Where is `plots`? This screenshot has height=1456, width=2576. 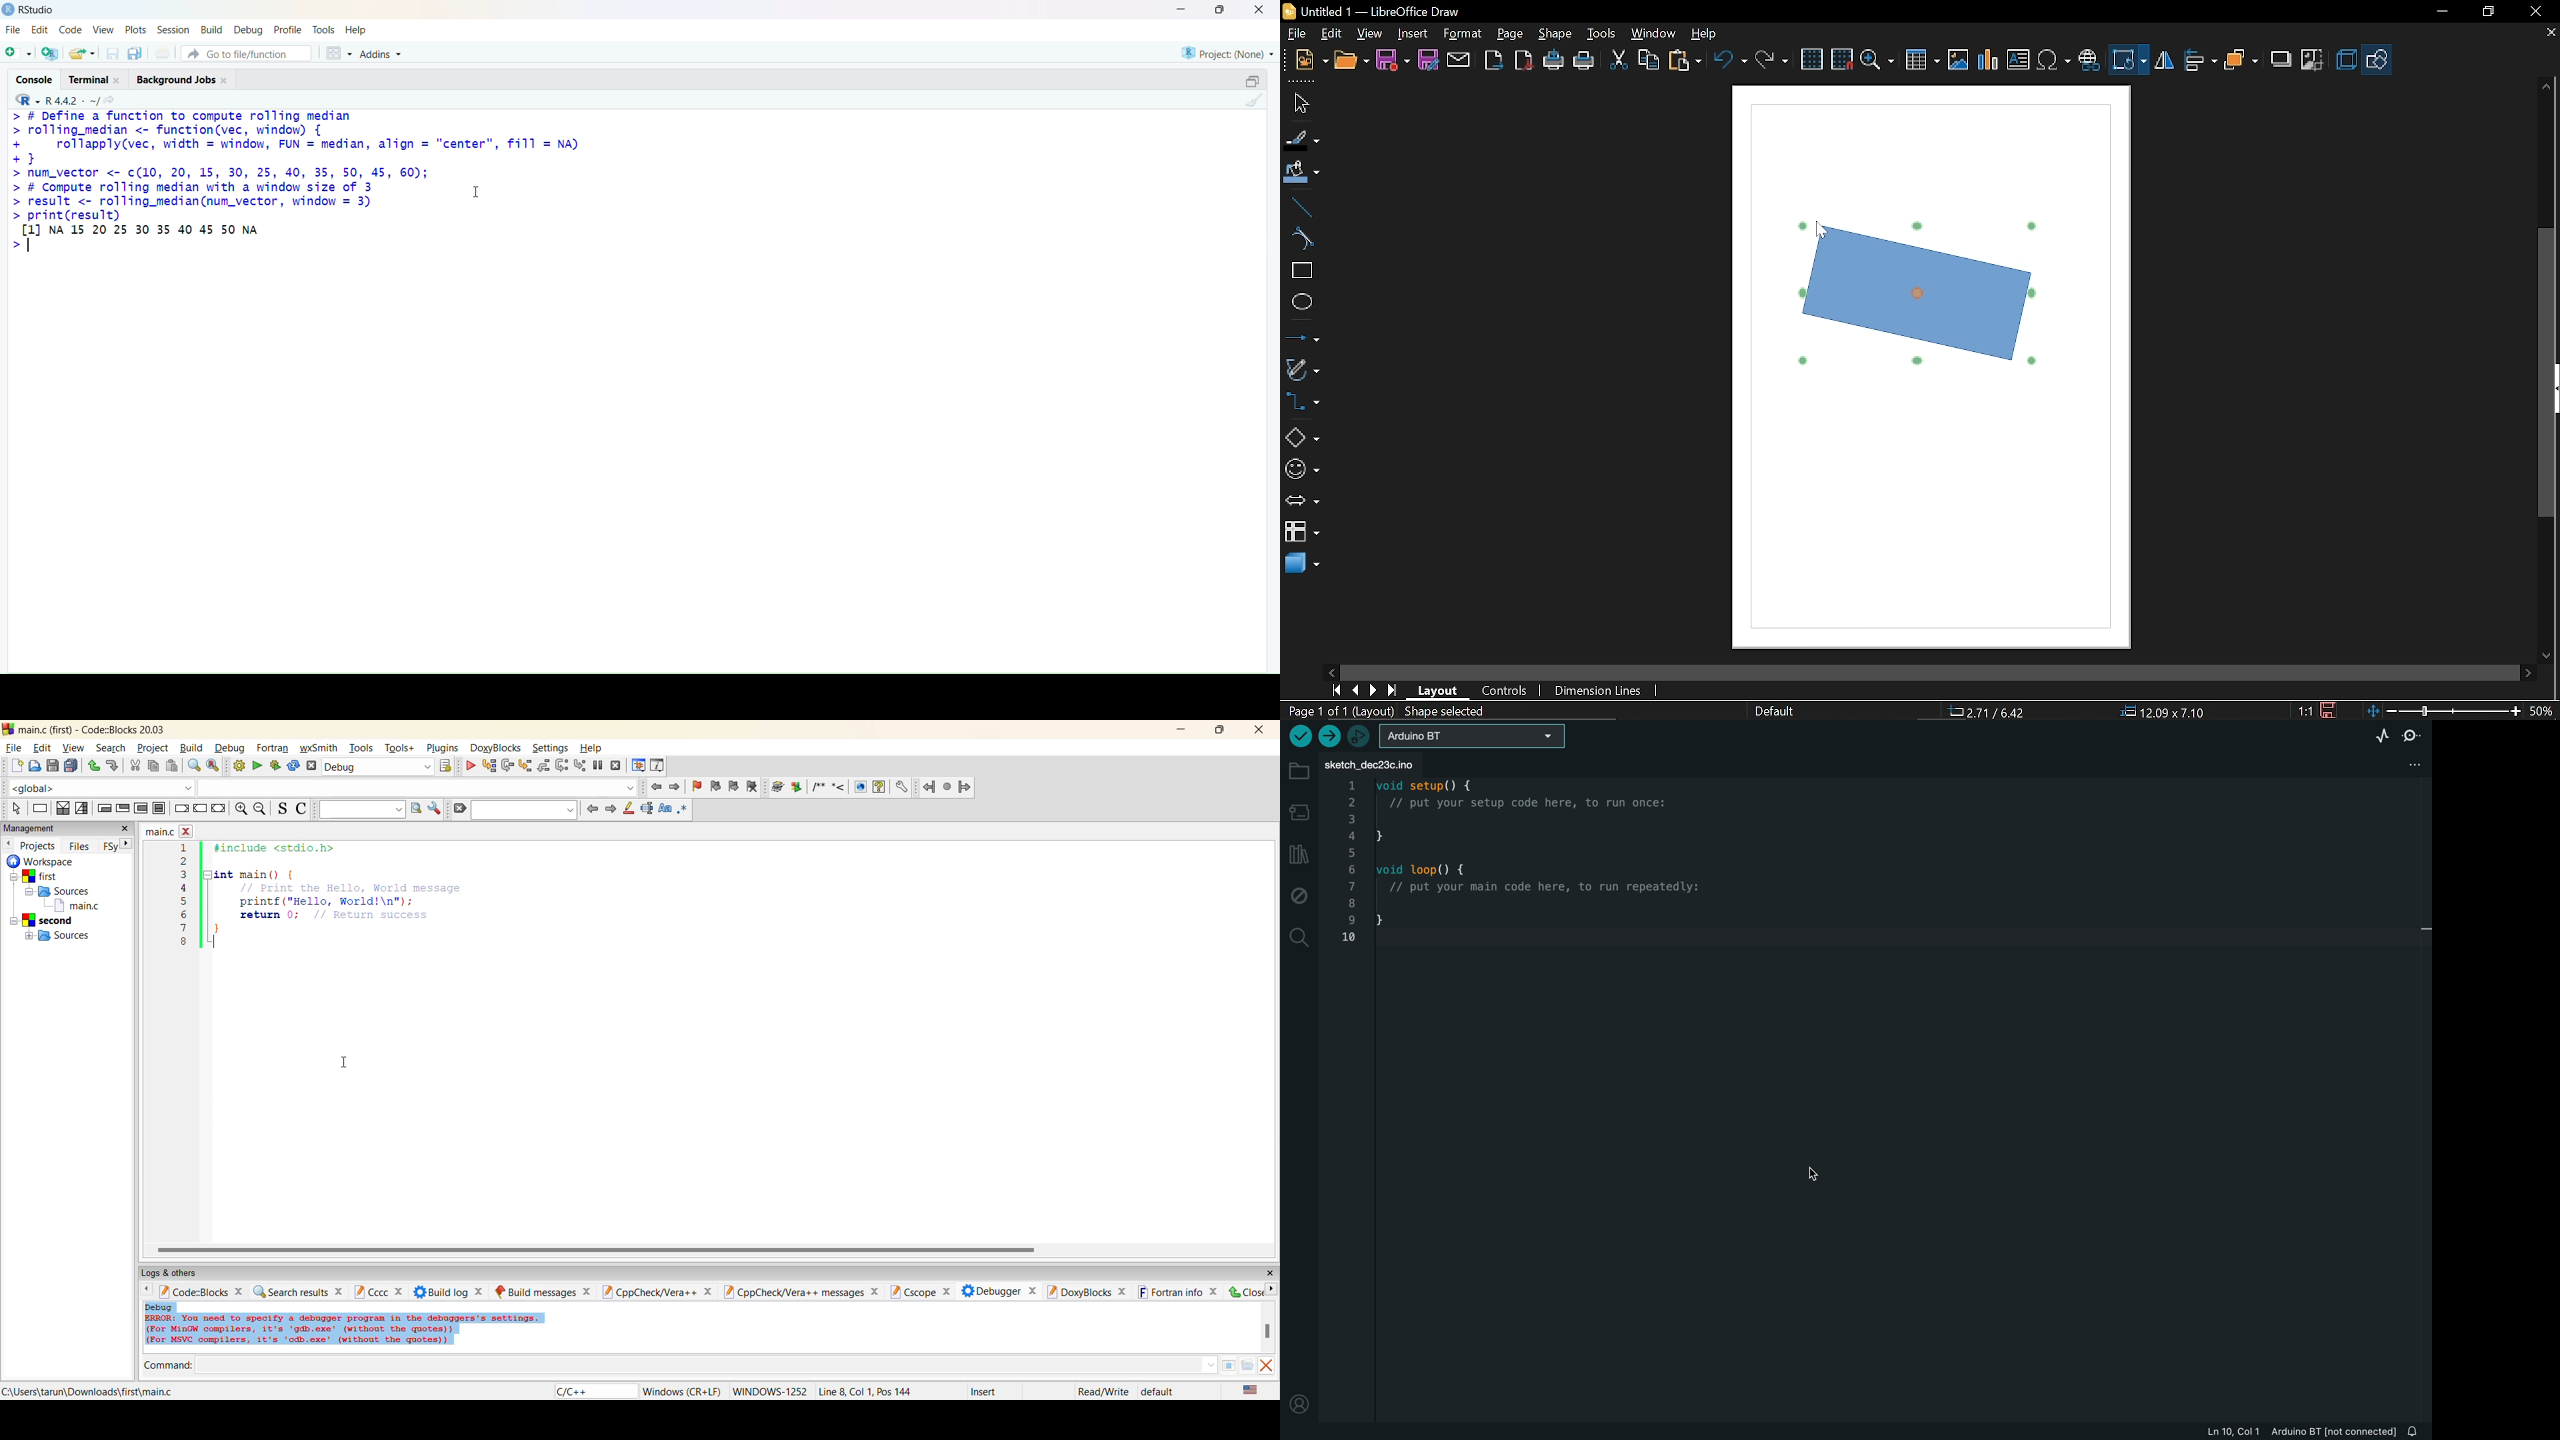
plots is located at coordinates (137, 30).